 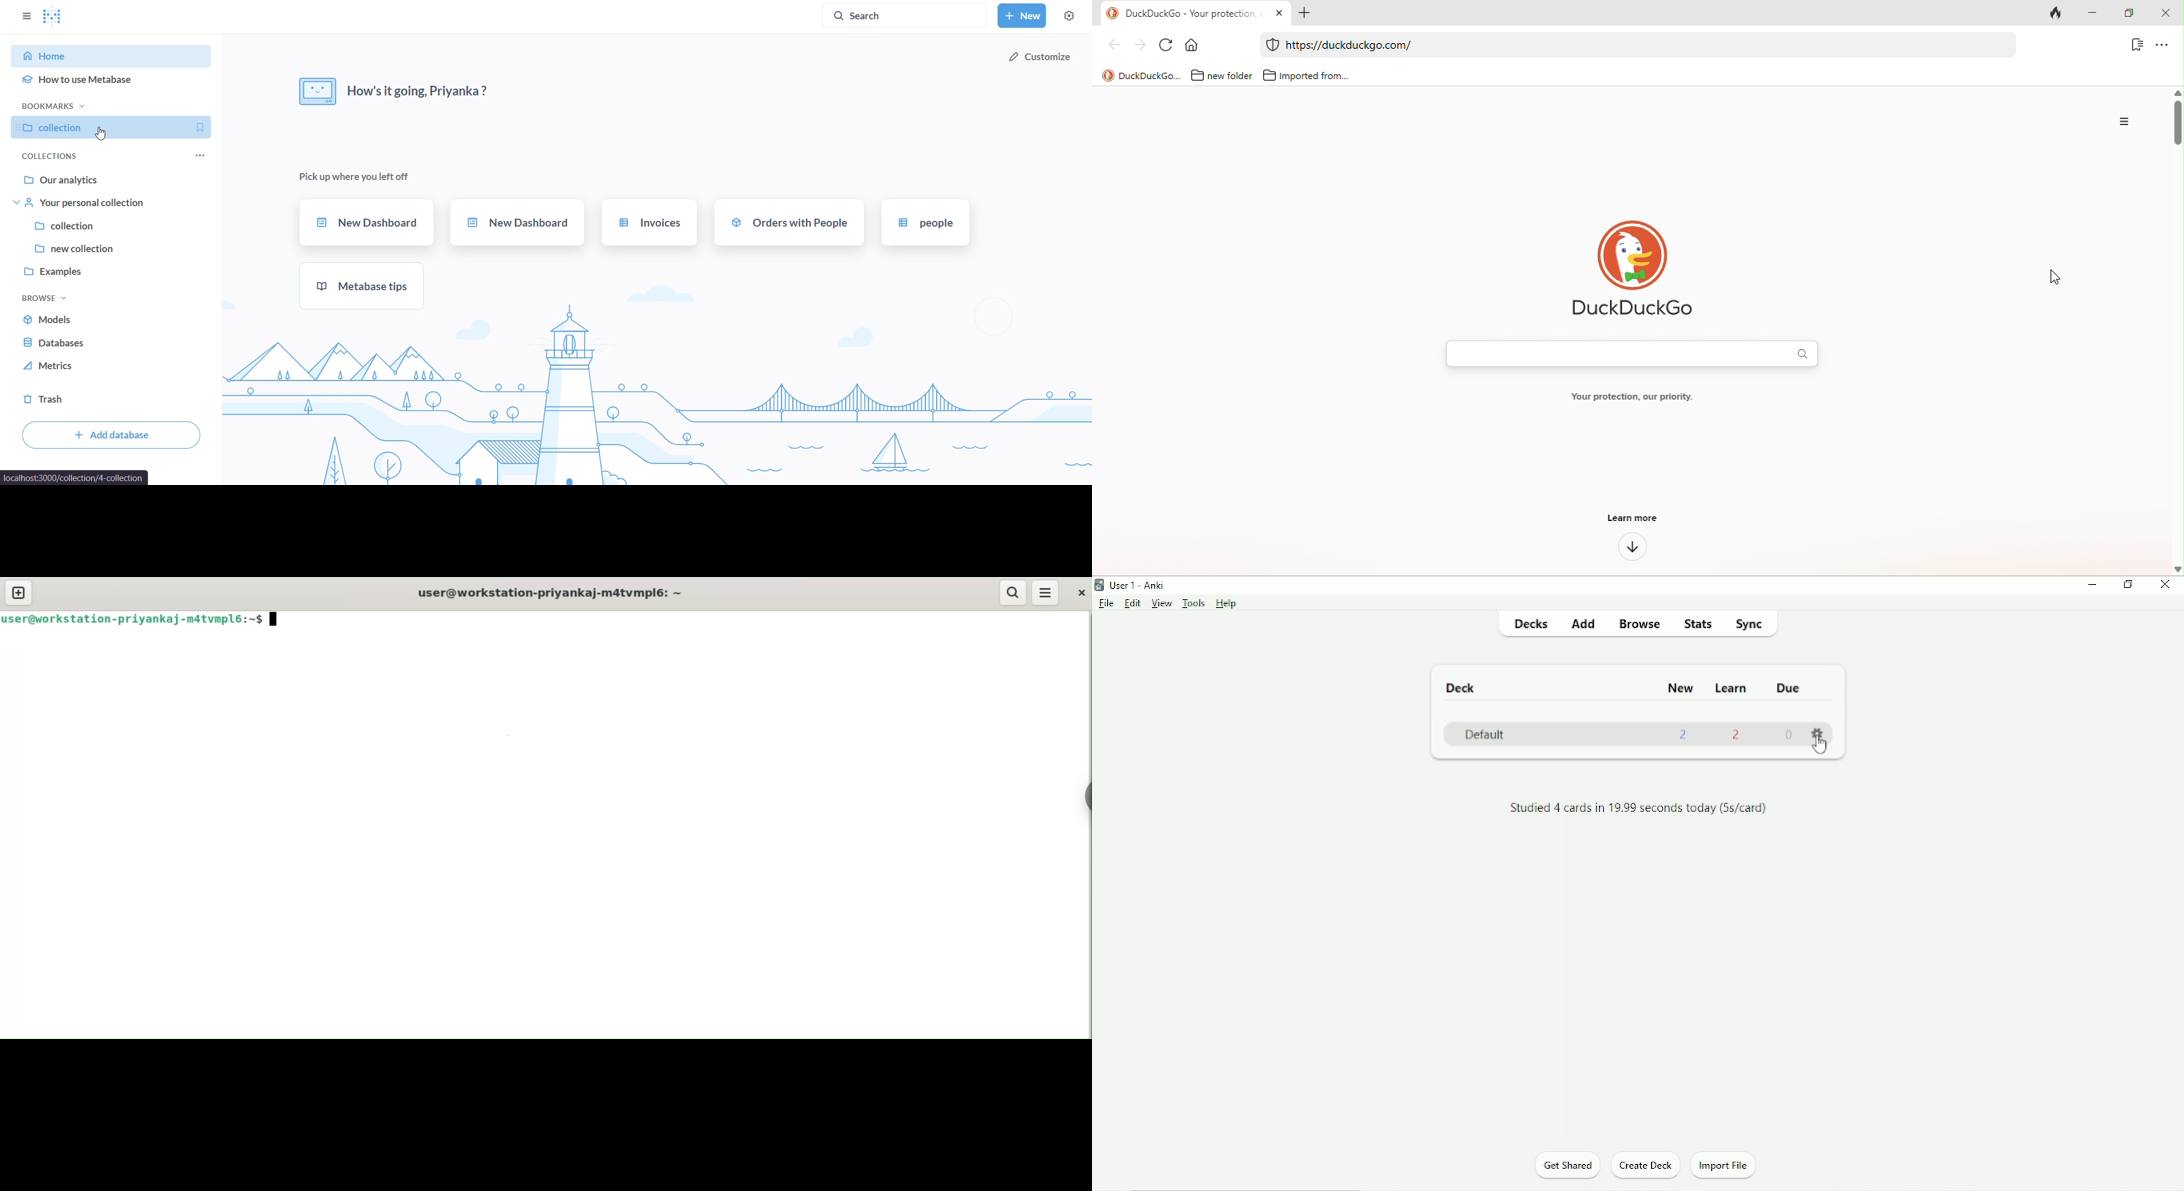 What do you see at coordinates (1195, 604) in the screenshot?
I see `Tools` at bounding box center [1195, 604].